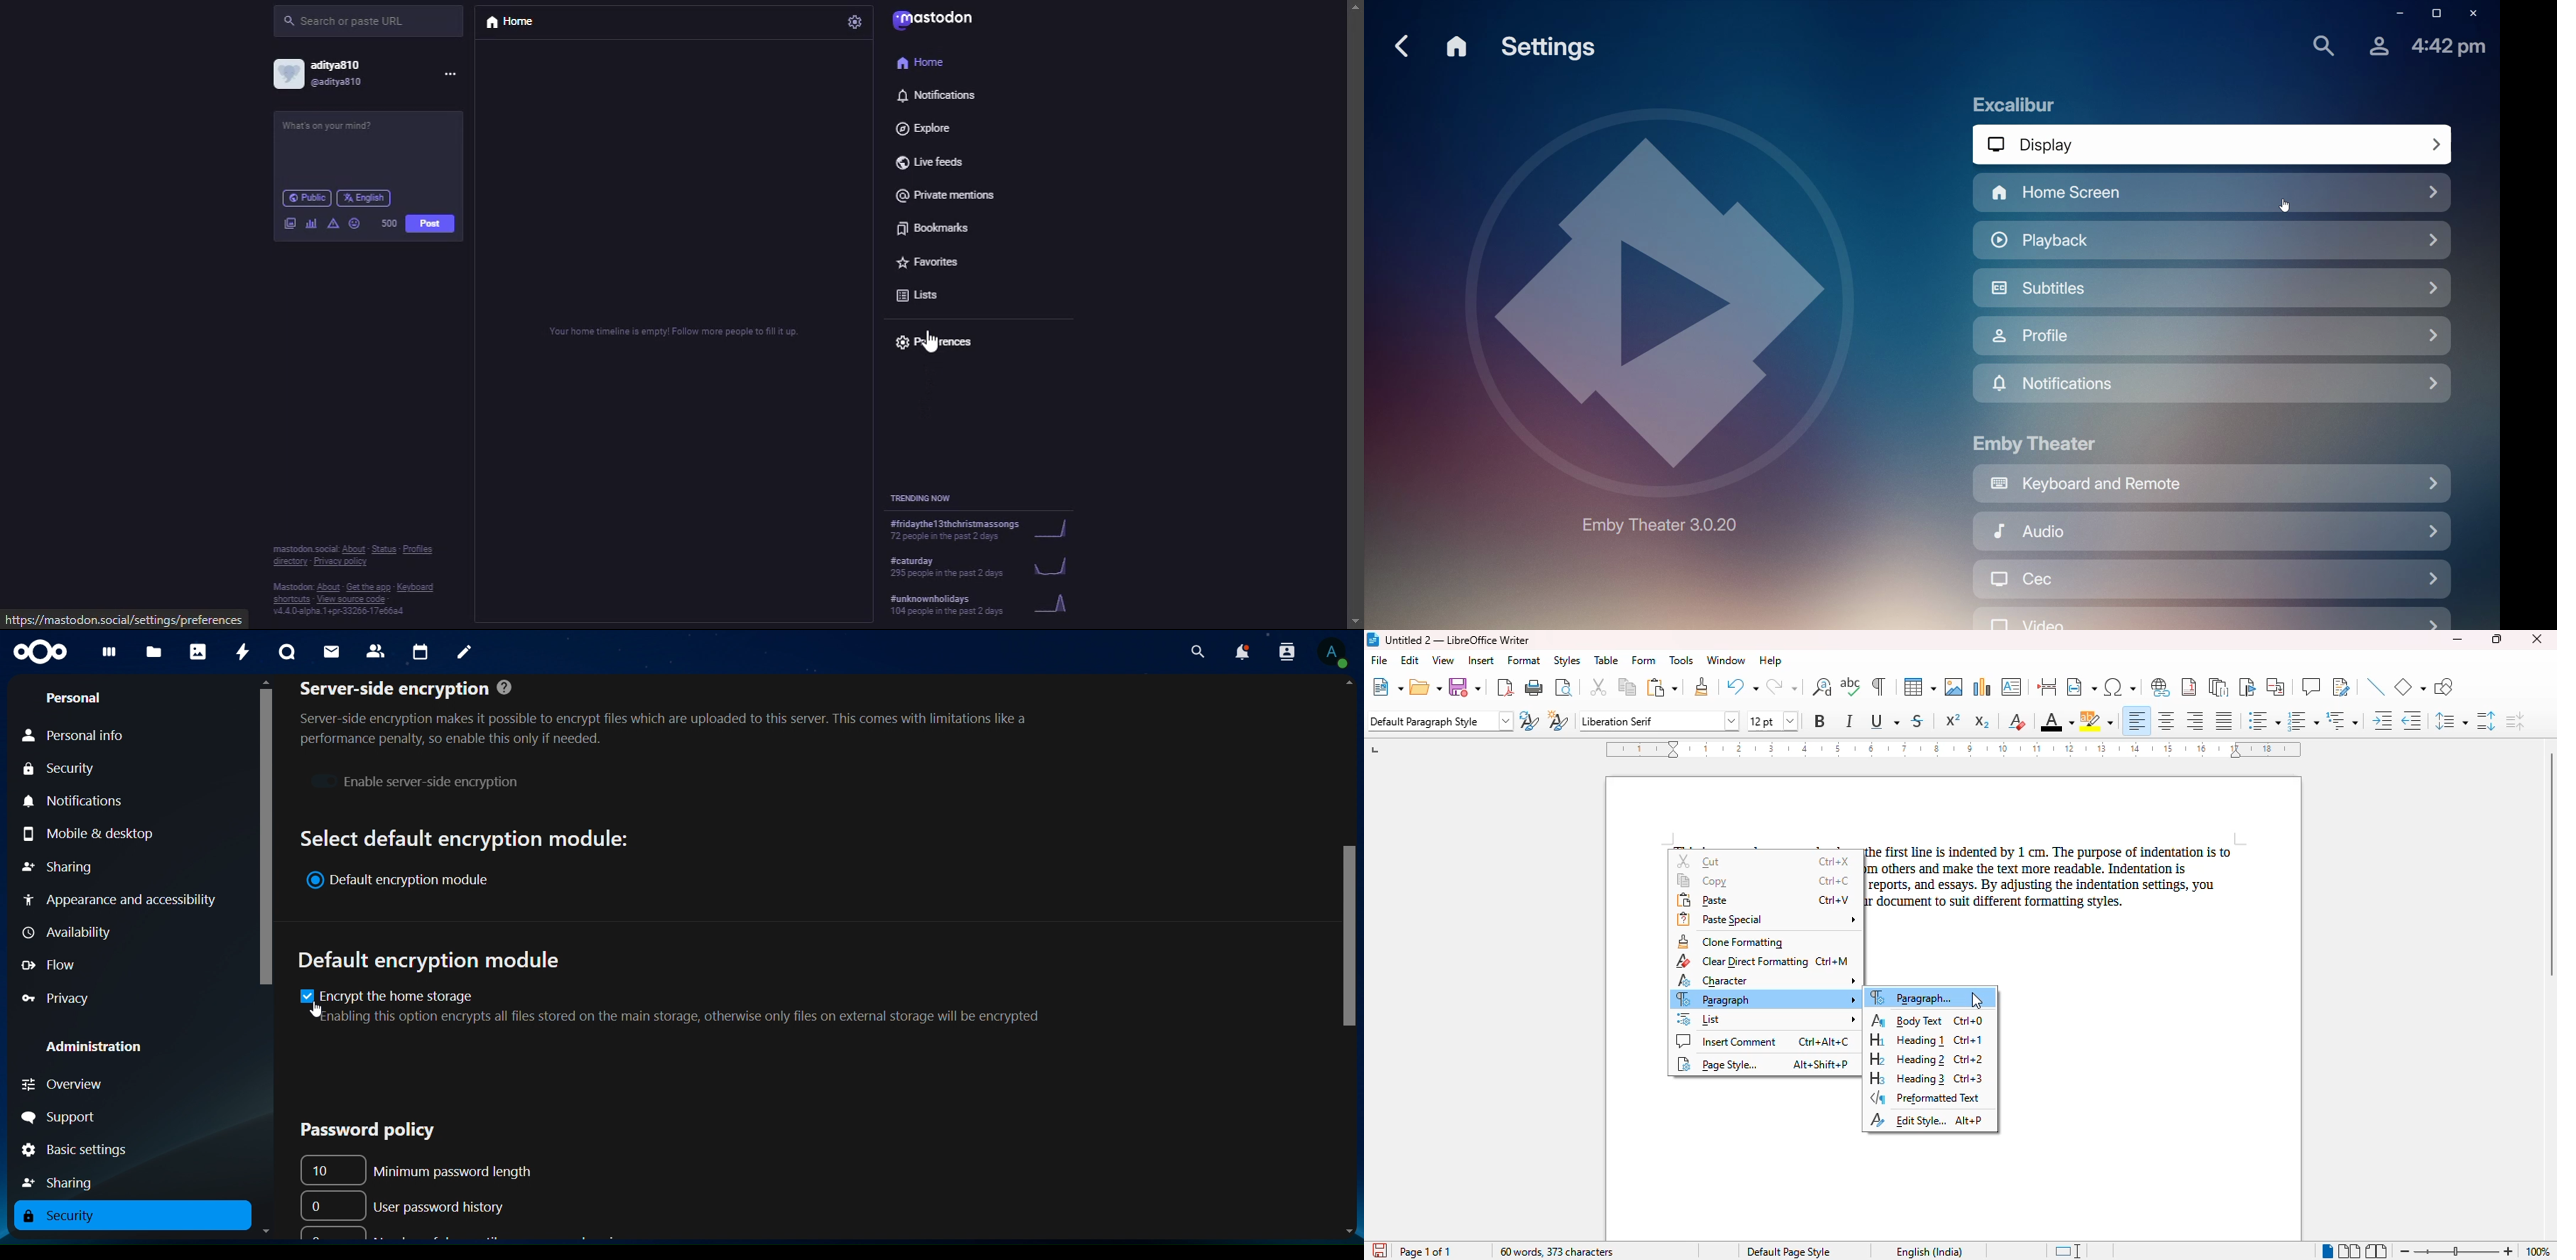  Describe the element at coordinates (1333, 653) in the screenshot. I see `view profile` at that location.